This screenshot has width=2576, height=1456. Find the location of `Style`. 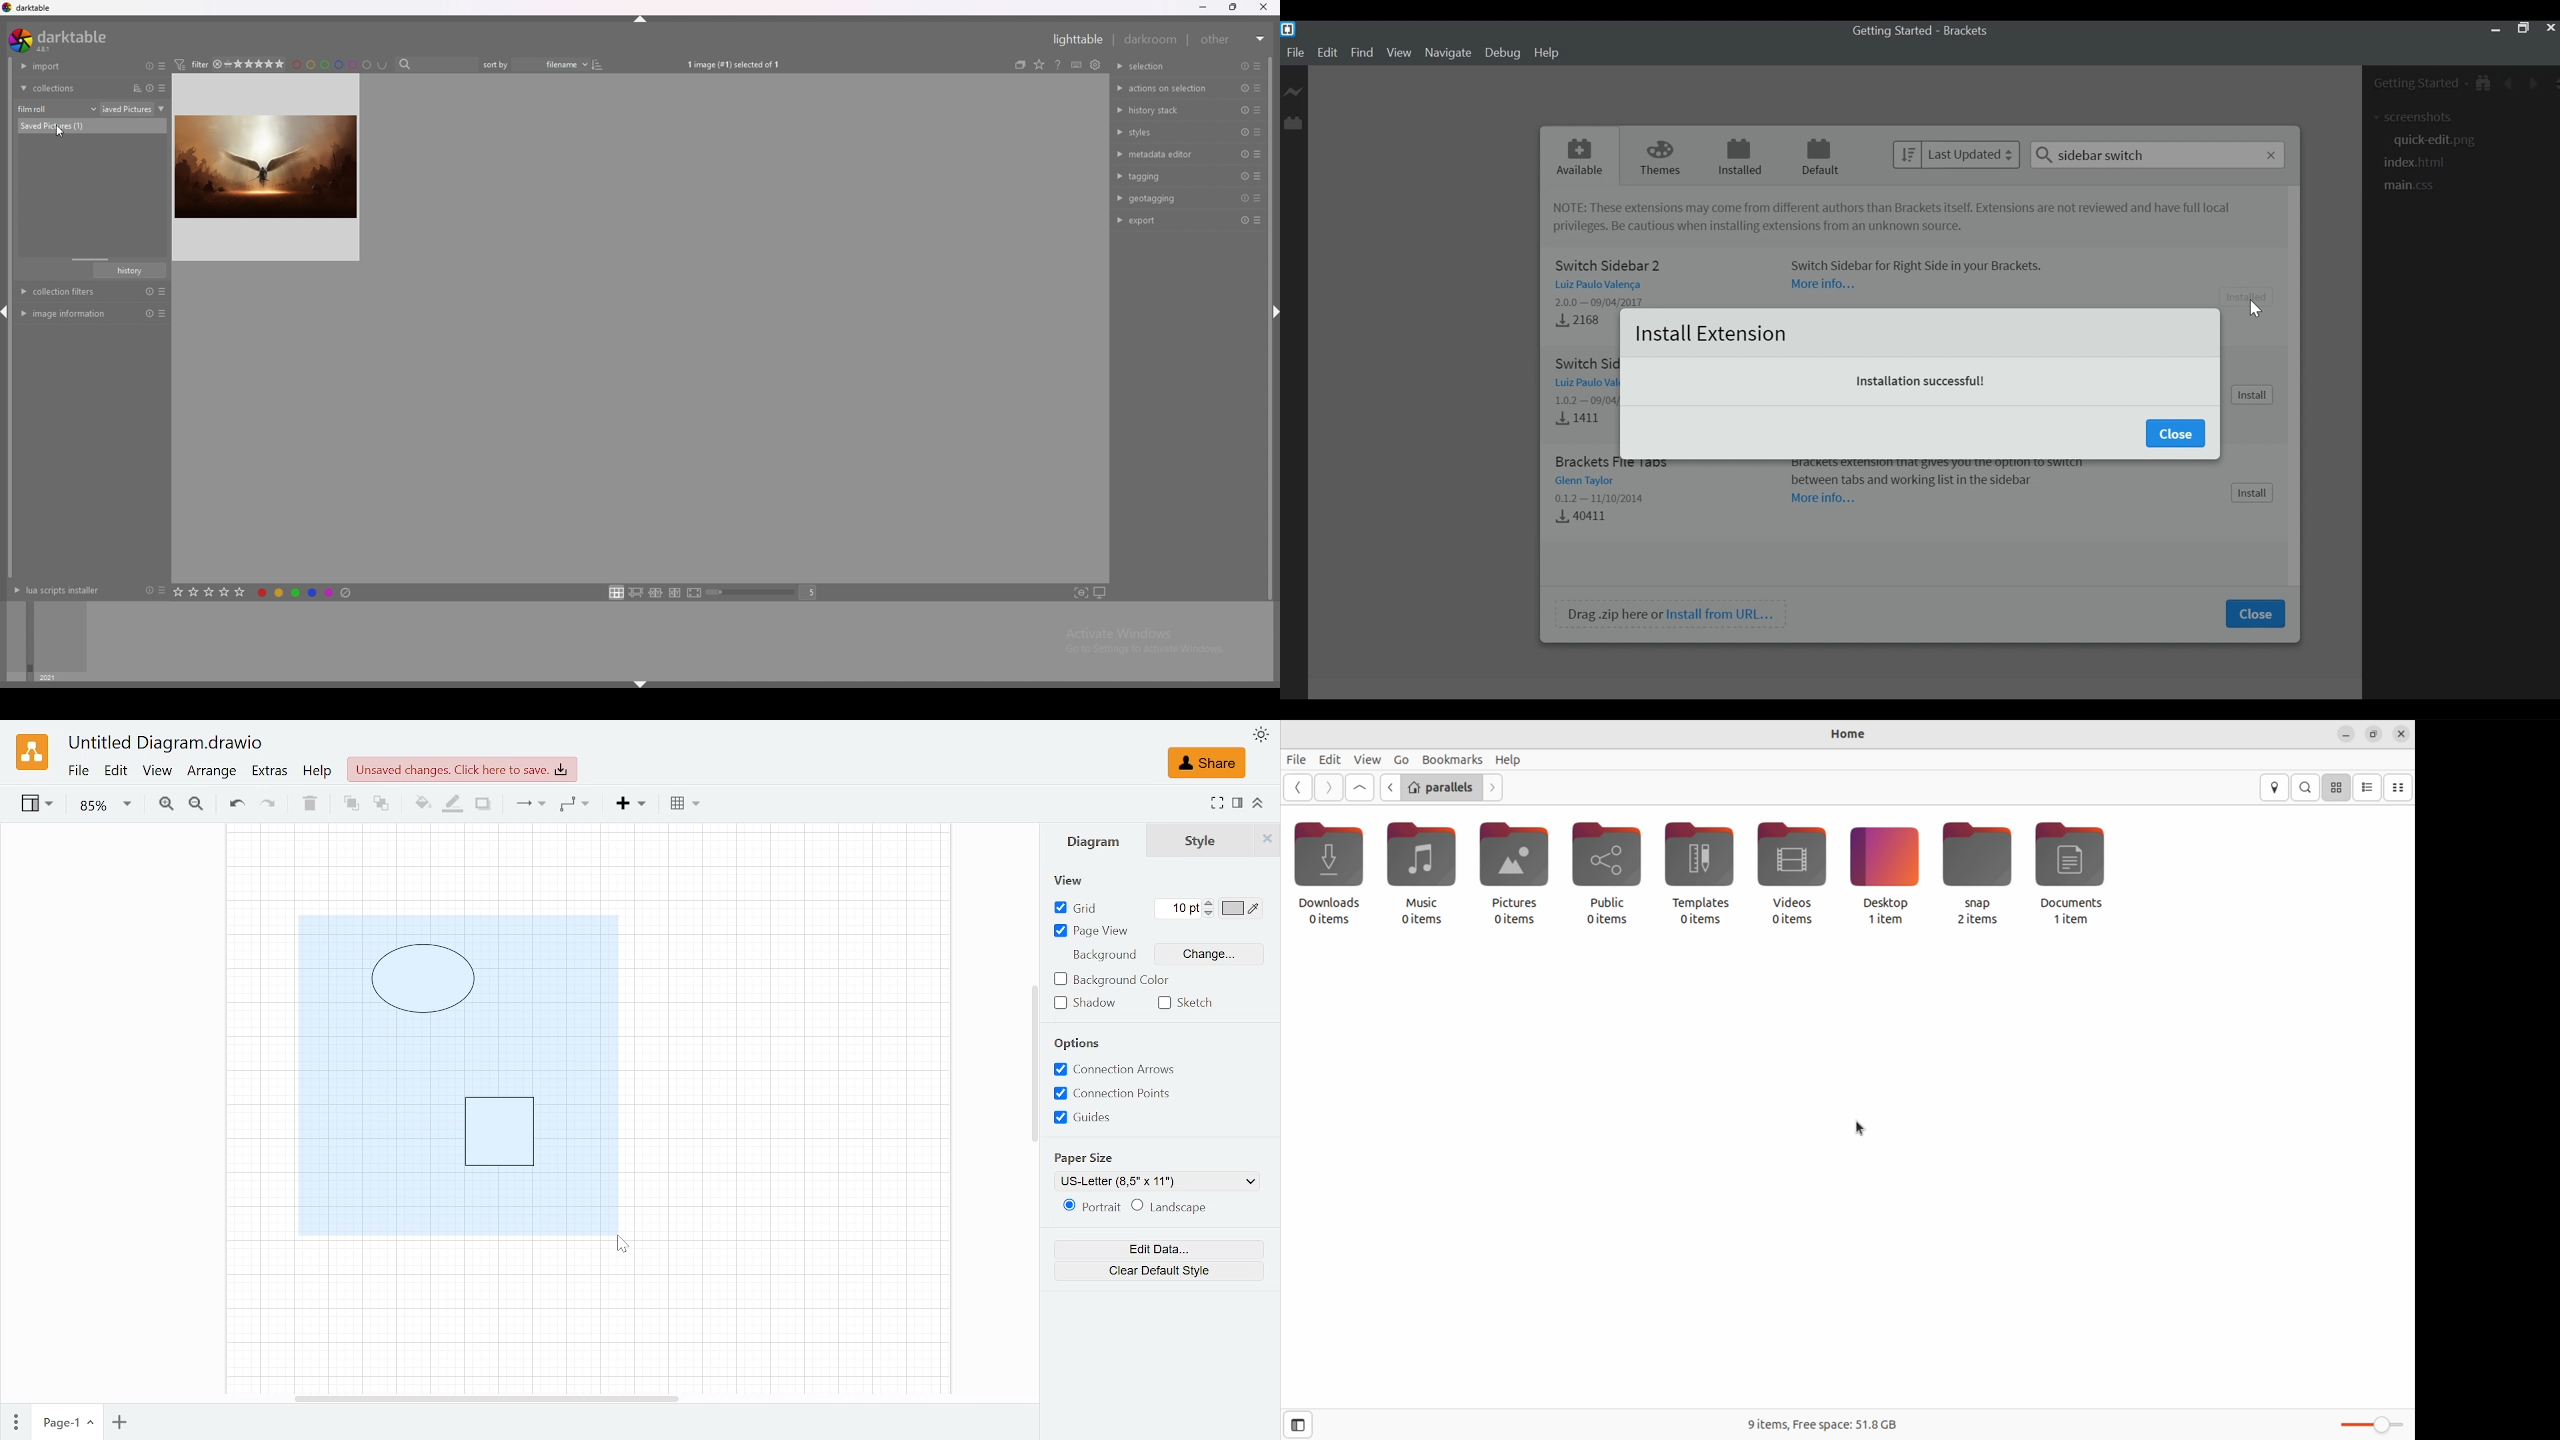

Style is located at coordinates (1267, 840).